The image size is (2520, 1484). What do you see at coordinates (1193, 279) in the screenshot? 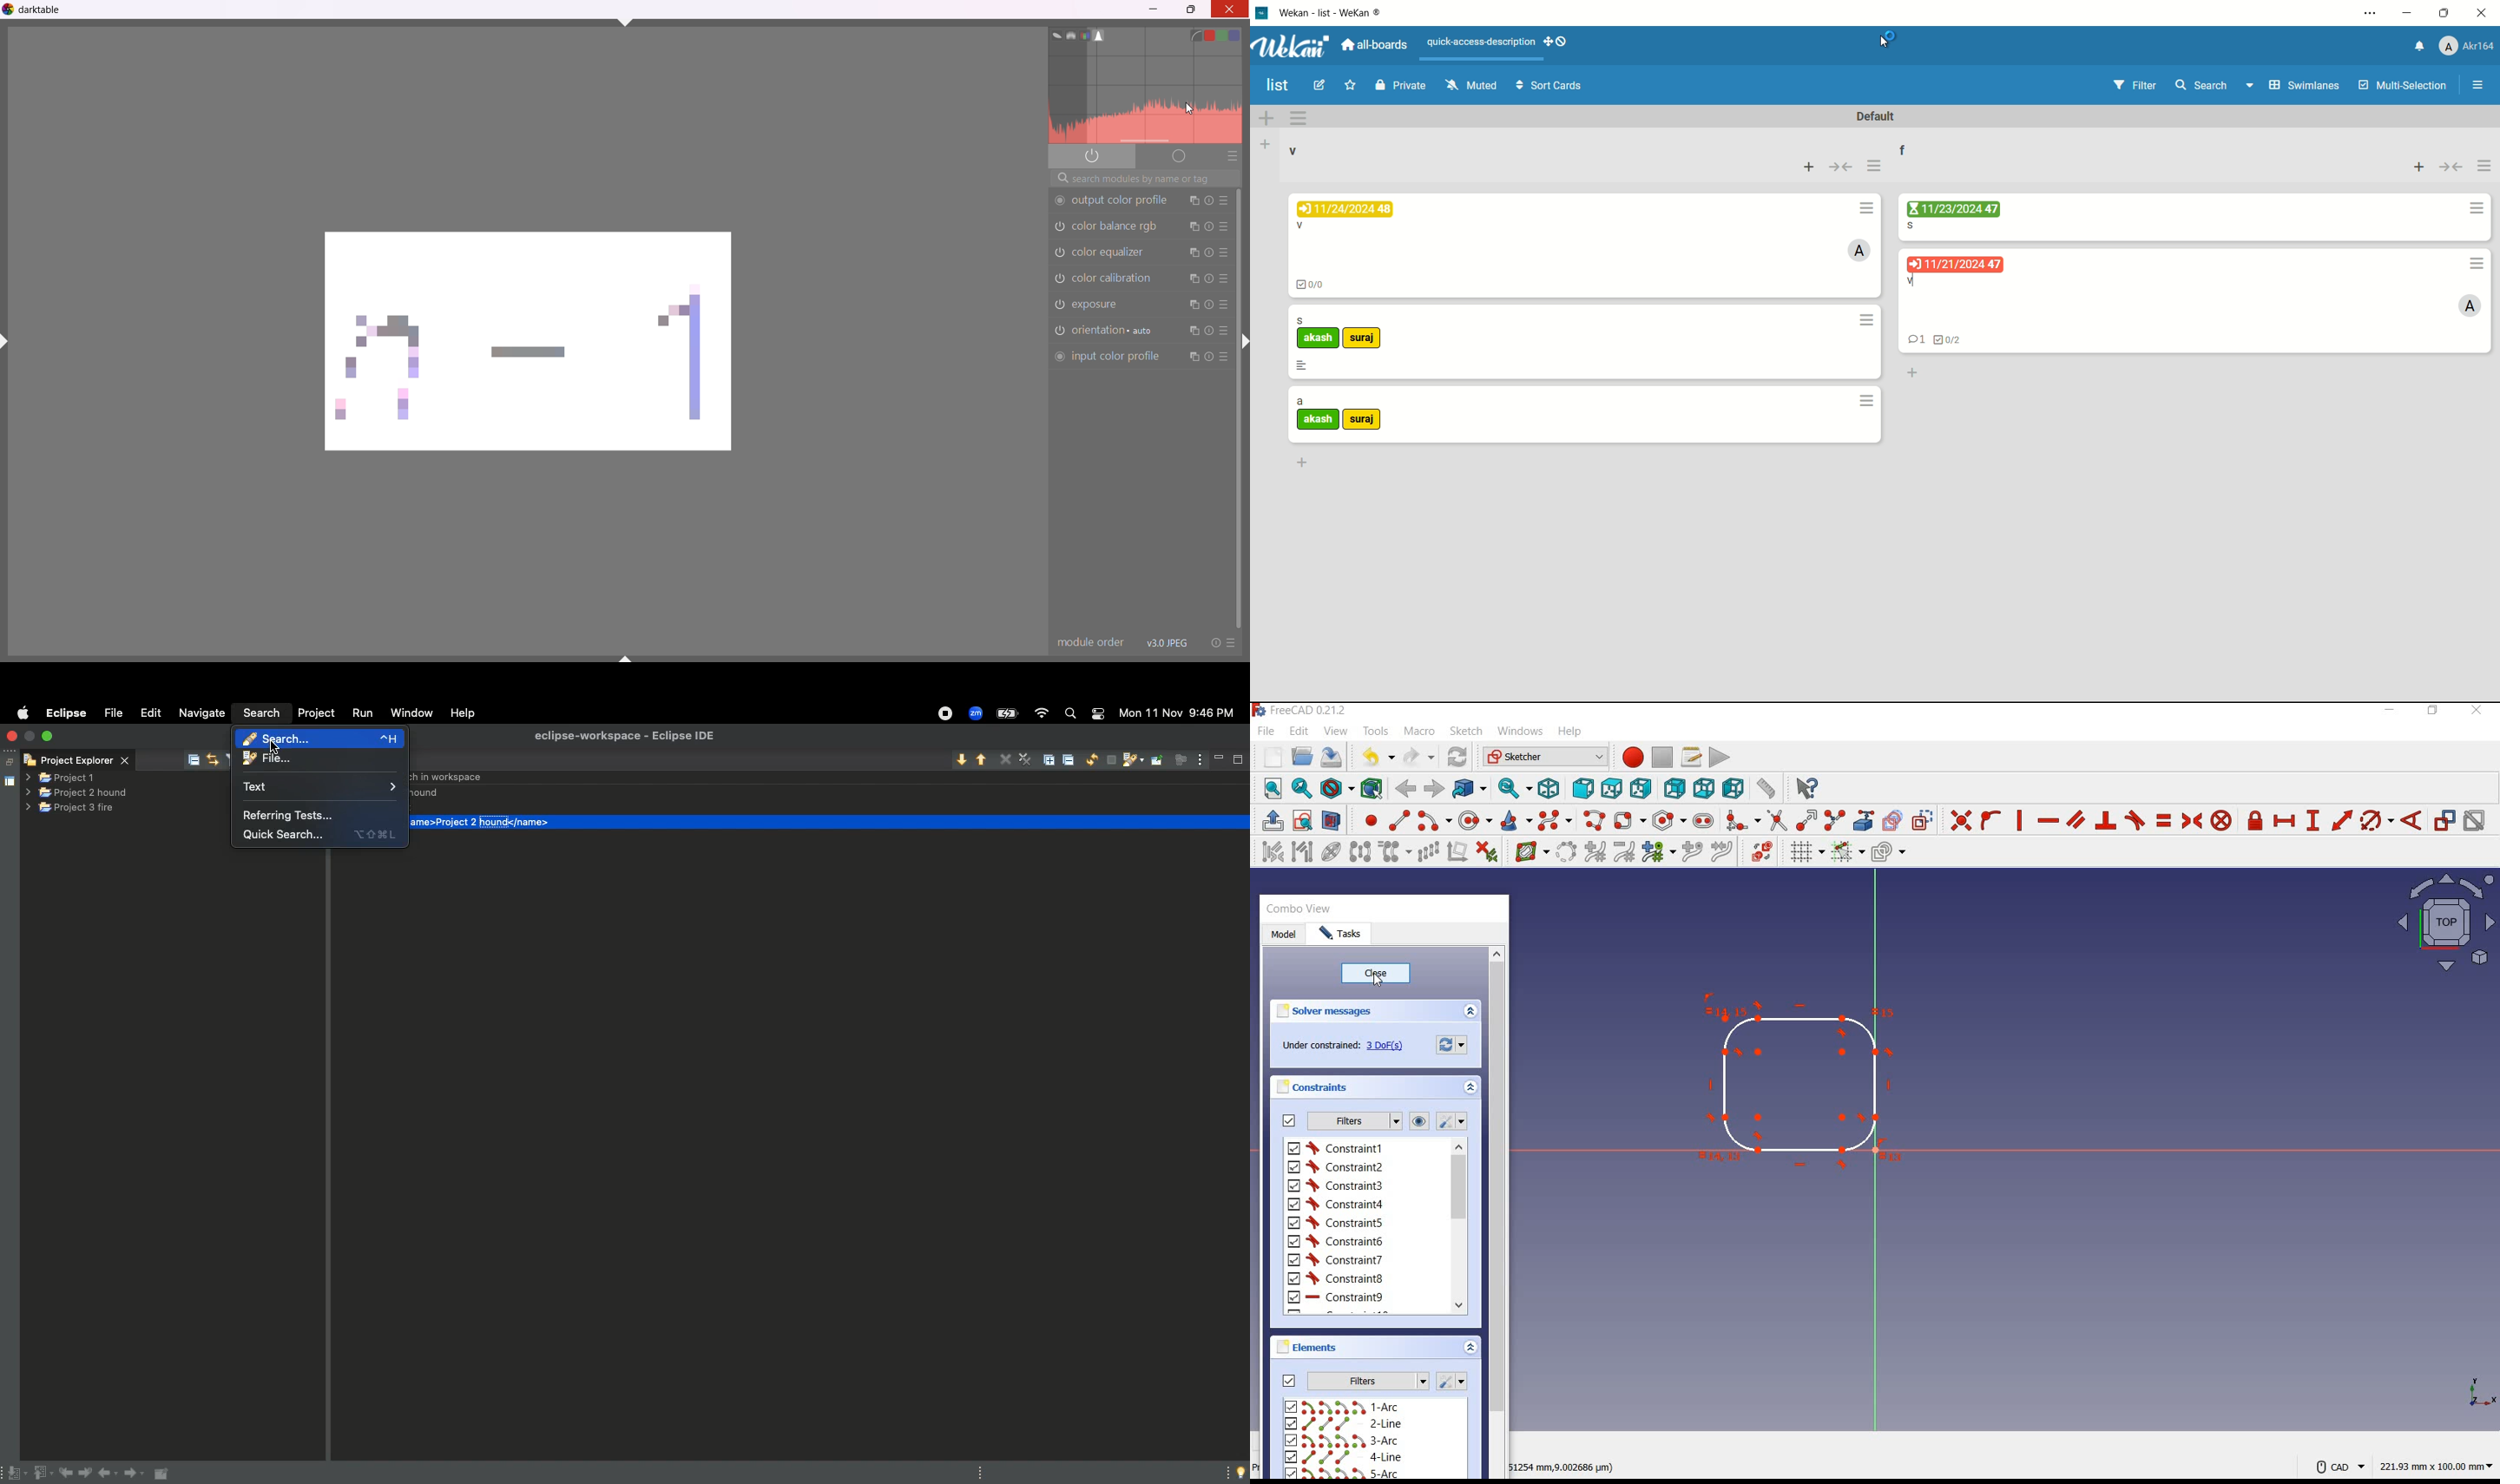
I see `instance` at bounding box center [1193, 279].